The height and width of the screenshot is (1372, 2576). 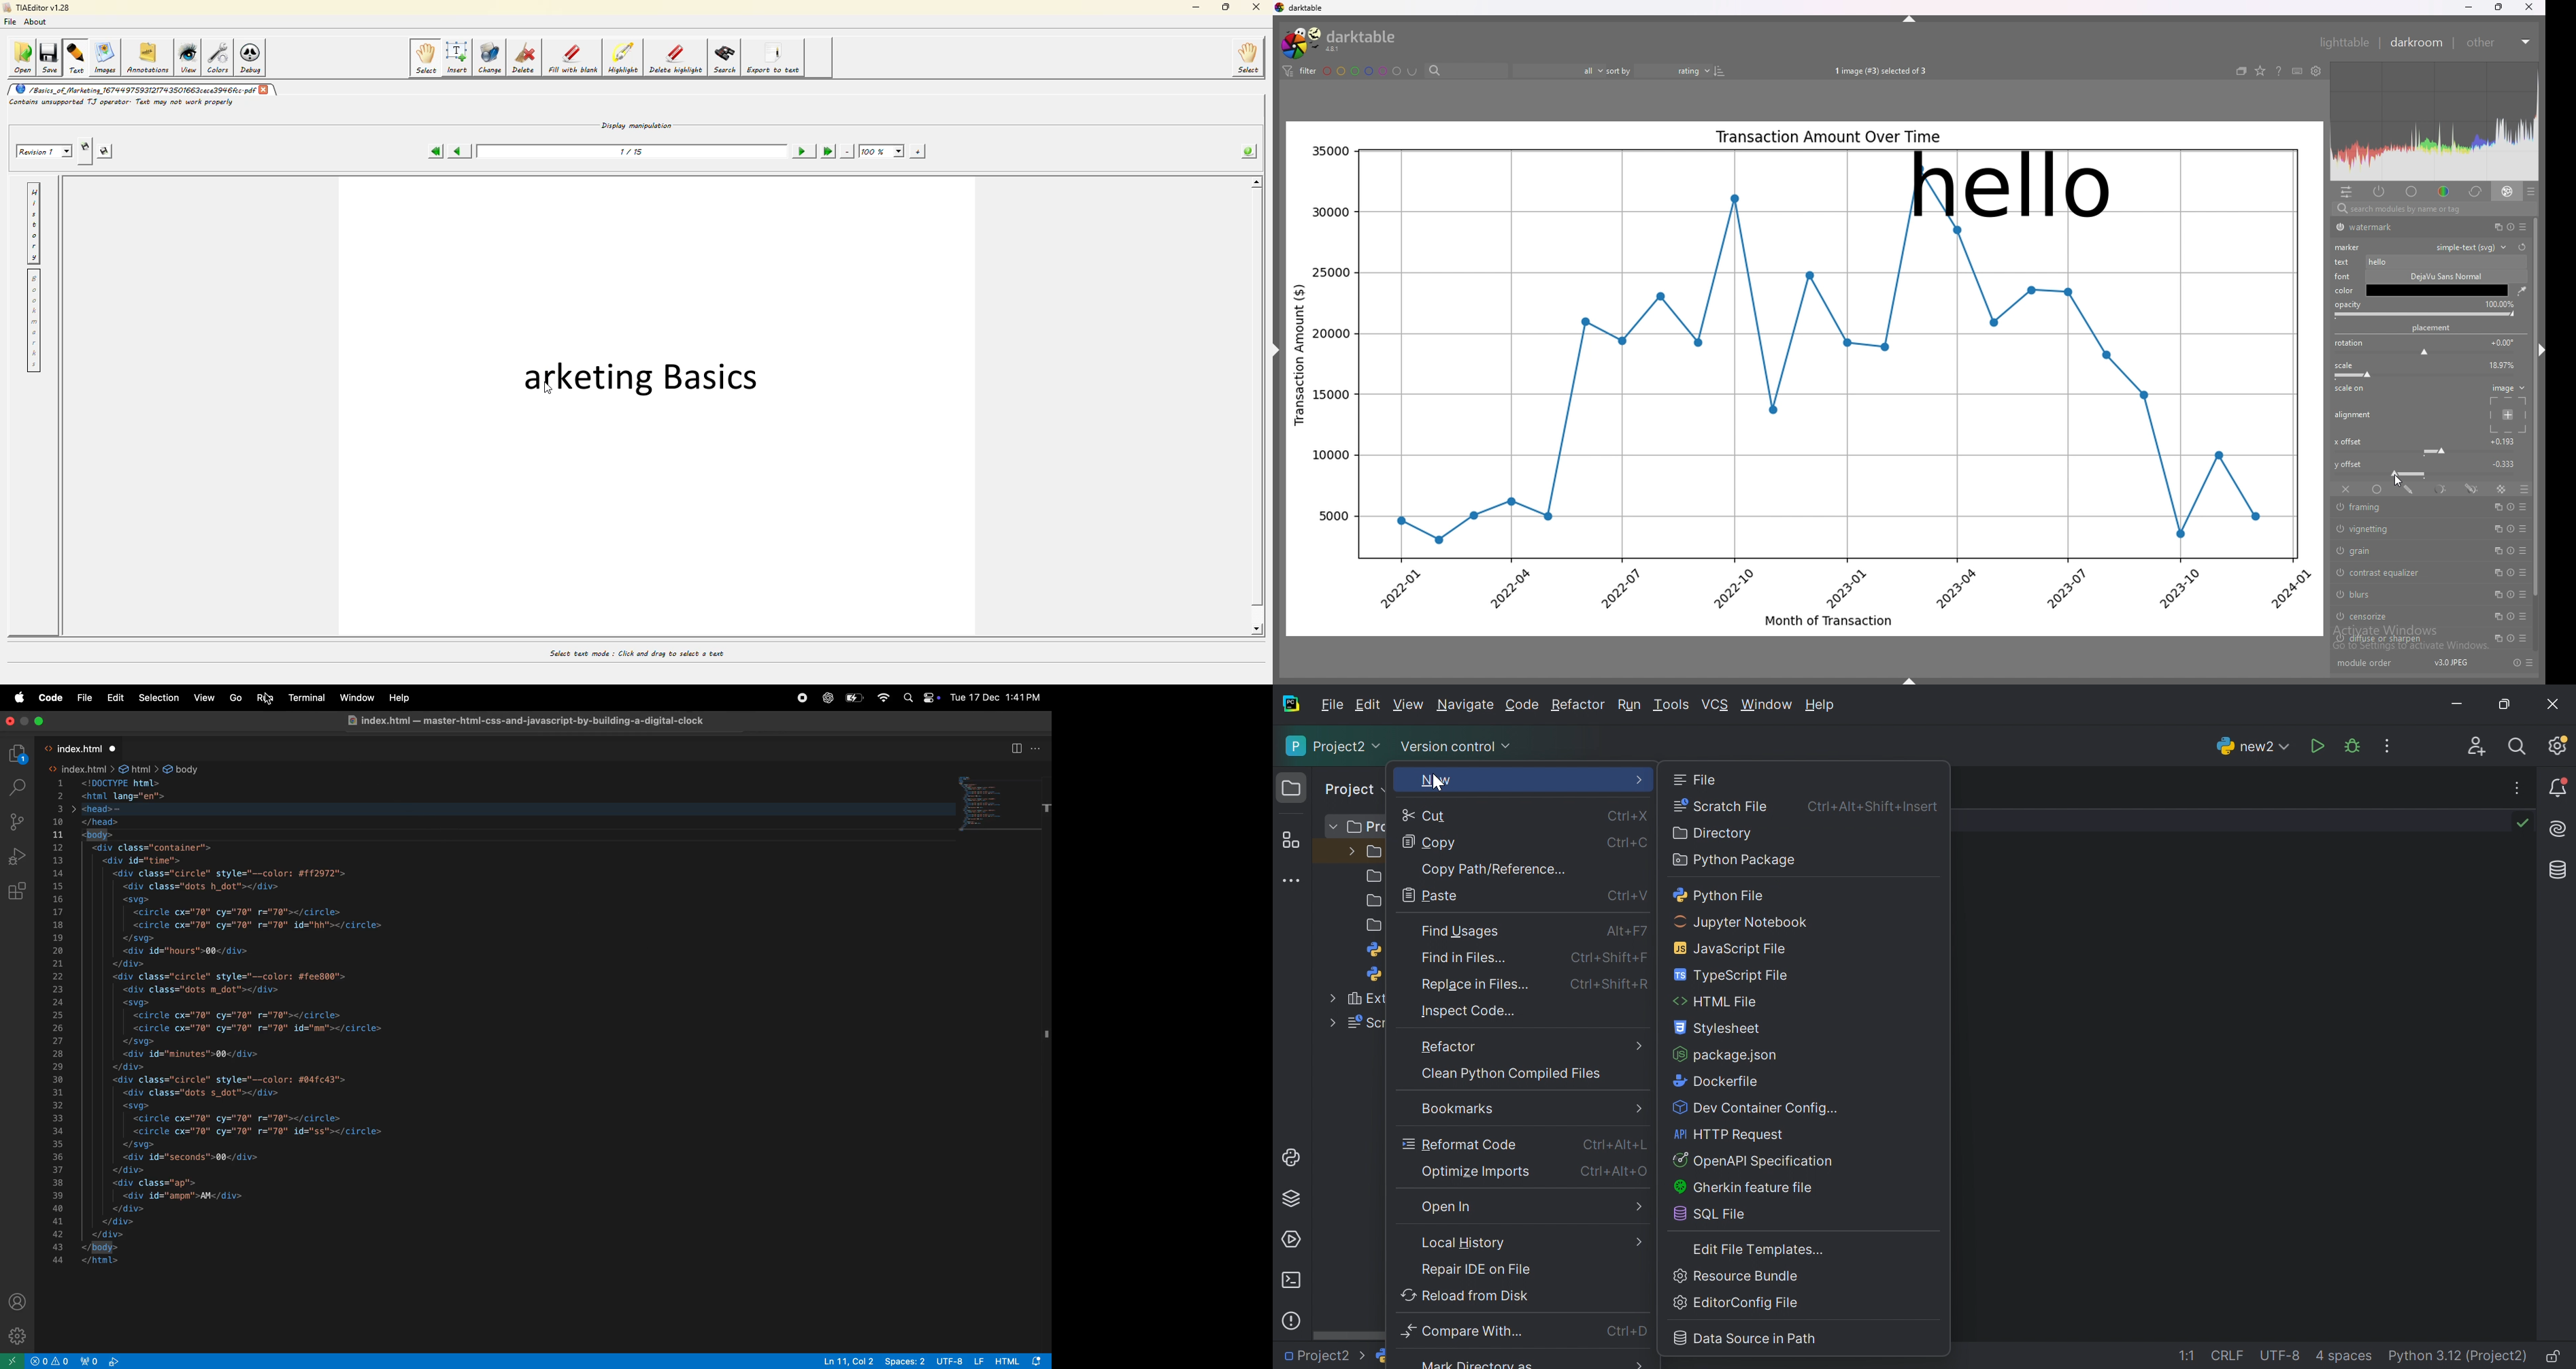 I want to click on x offset, so click(x=2348, y=442).